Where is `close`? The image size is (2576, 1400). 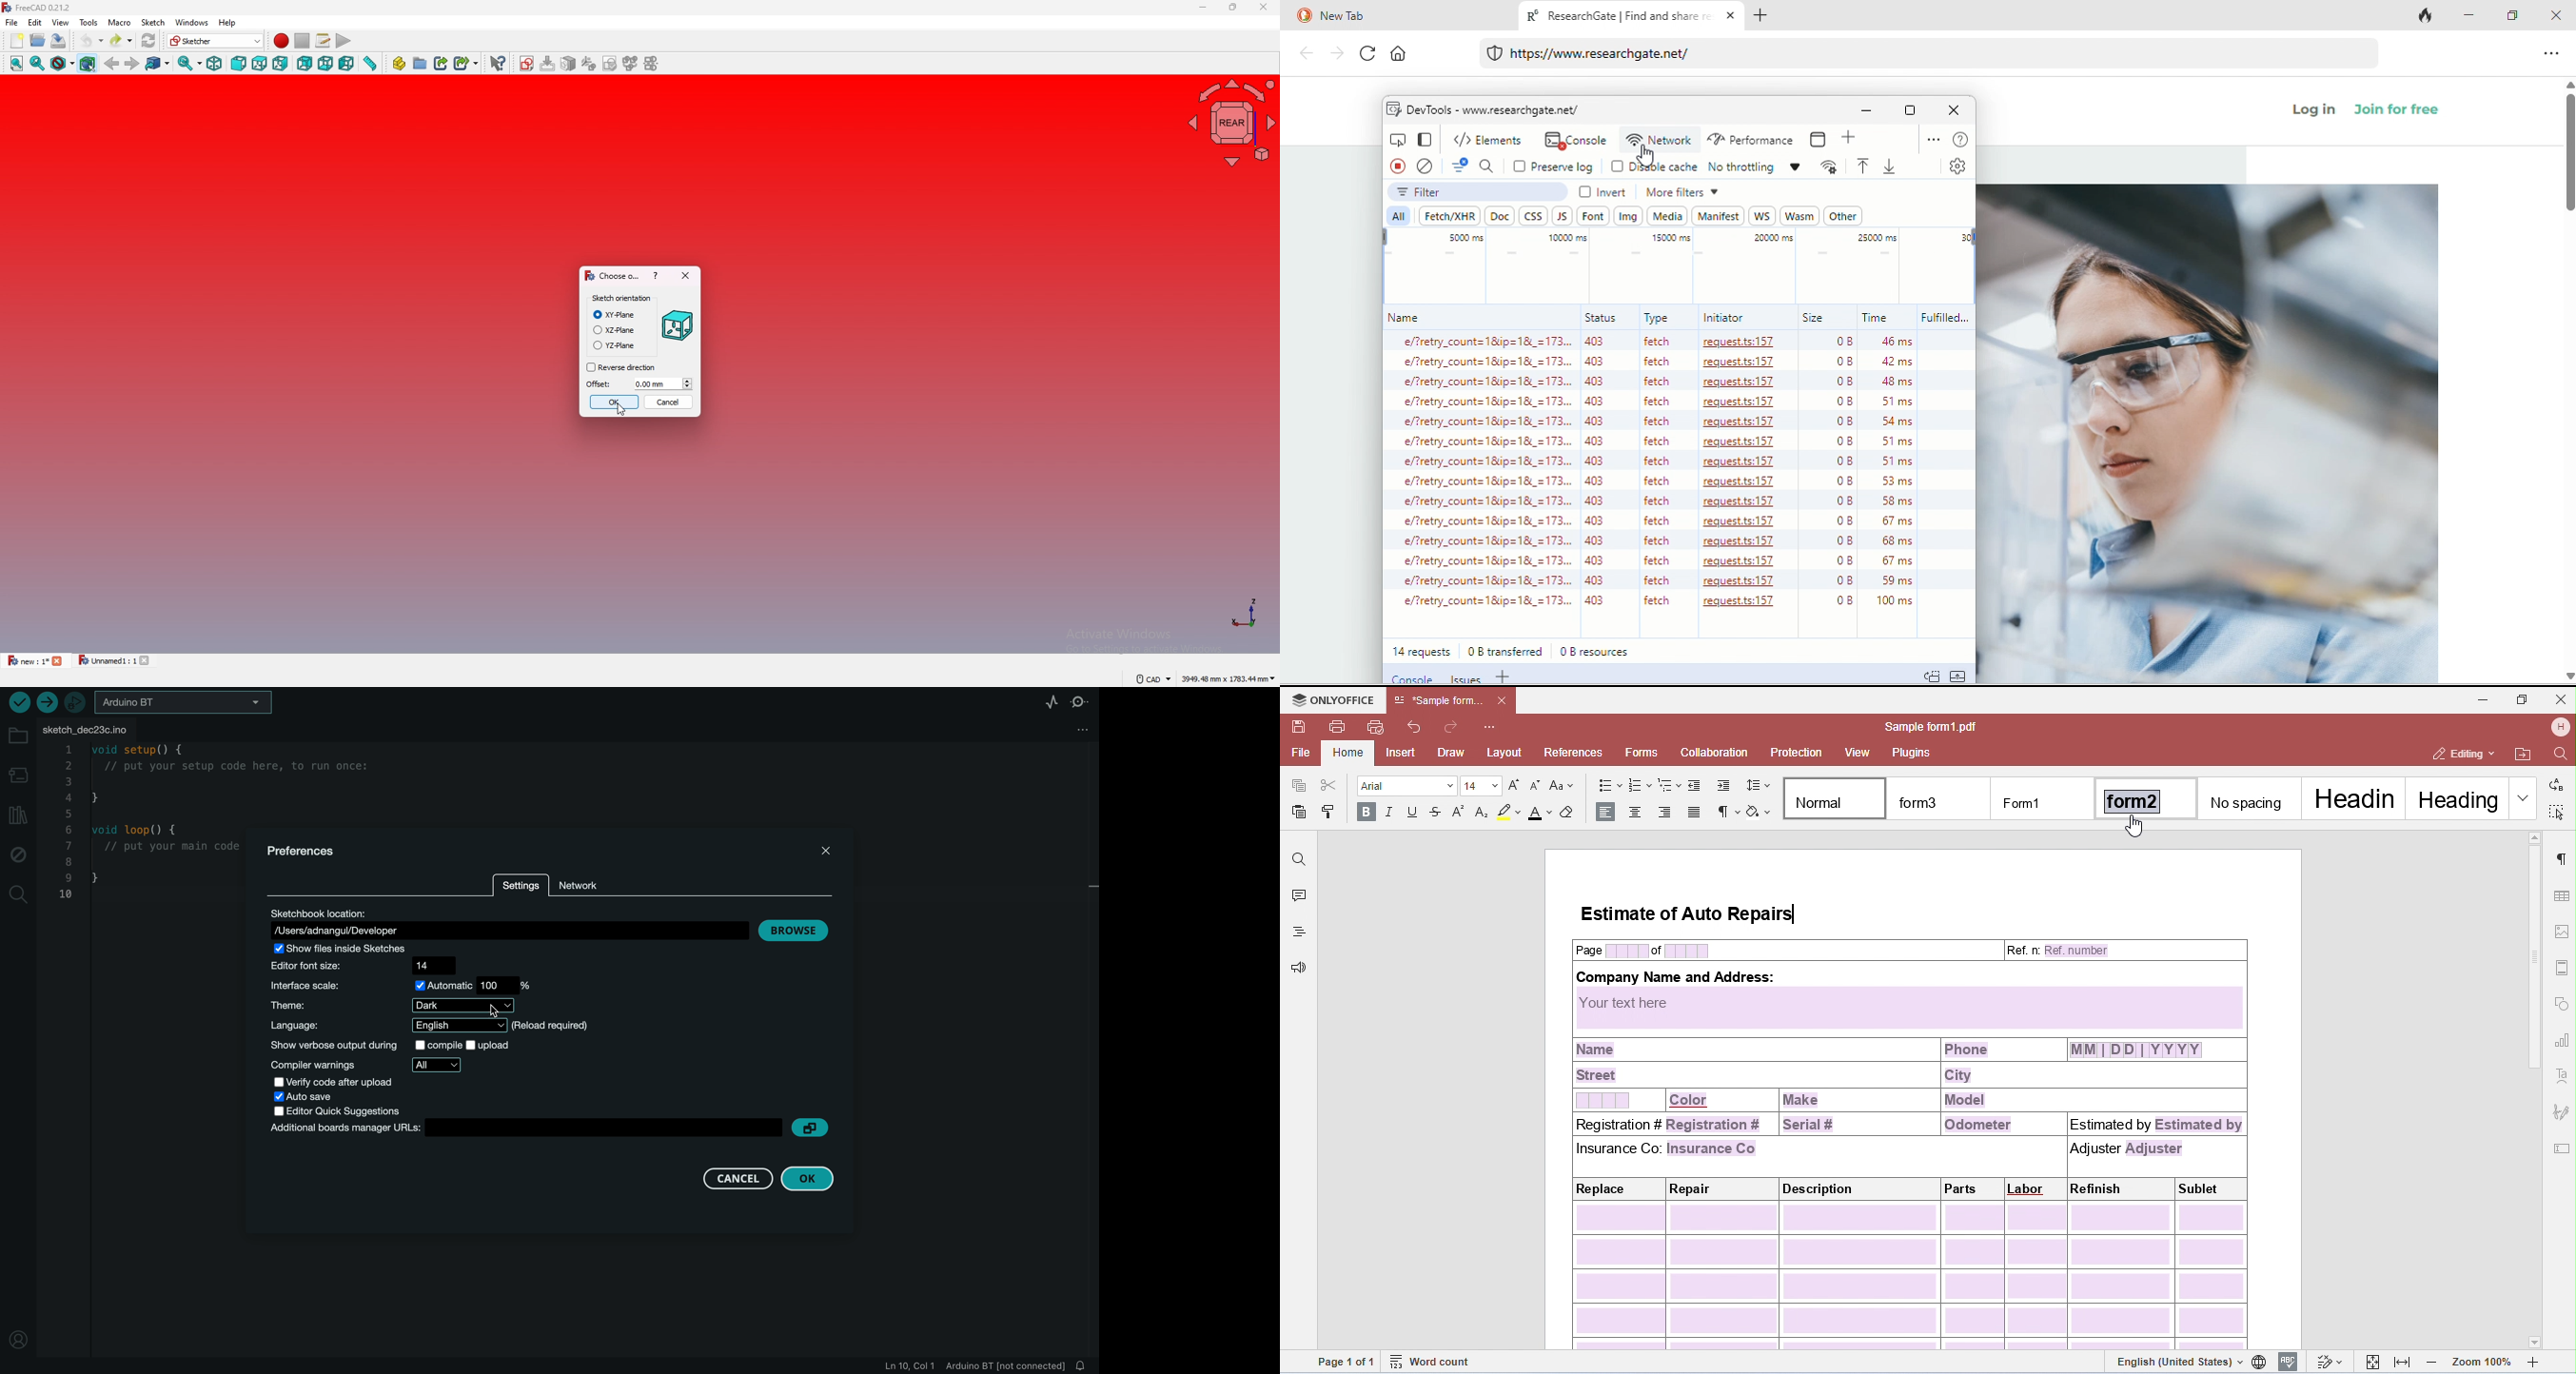 close is located at coordinates (59, 660).